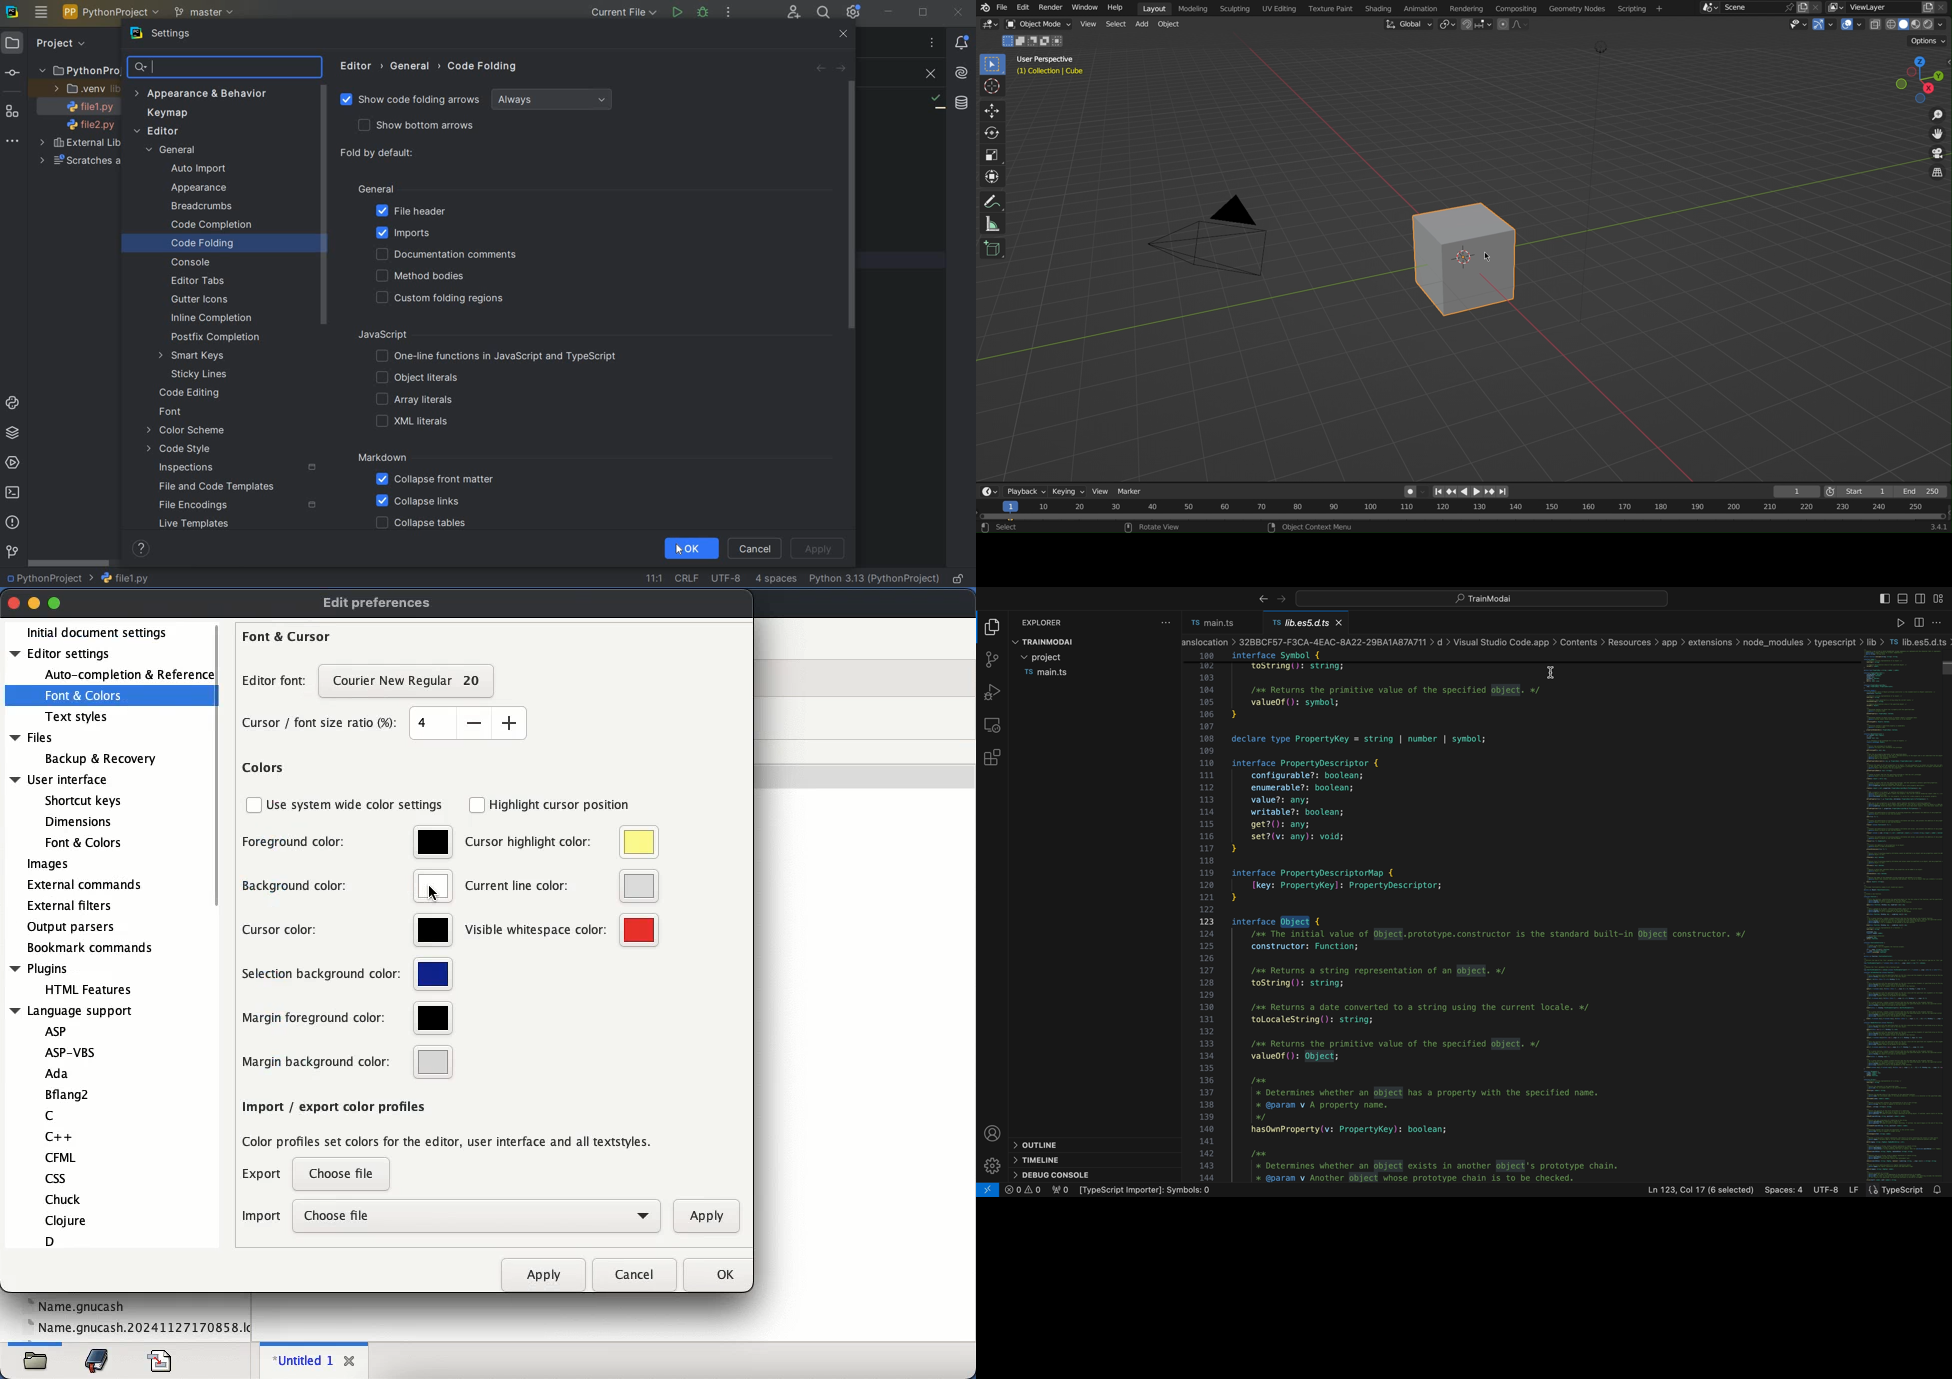 The width and height of the screenshot is (1960, 1400). Describe the element at coordinates (874, 580) in the screenshot. I see `CURRENT INTERPRETER` at that location.